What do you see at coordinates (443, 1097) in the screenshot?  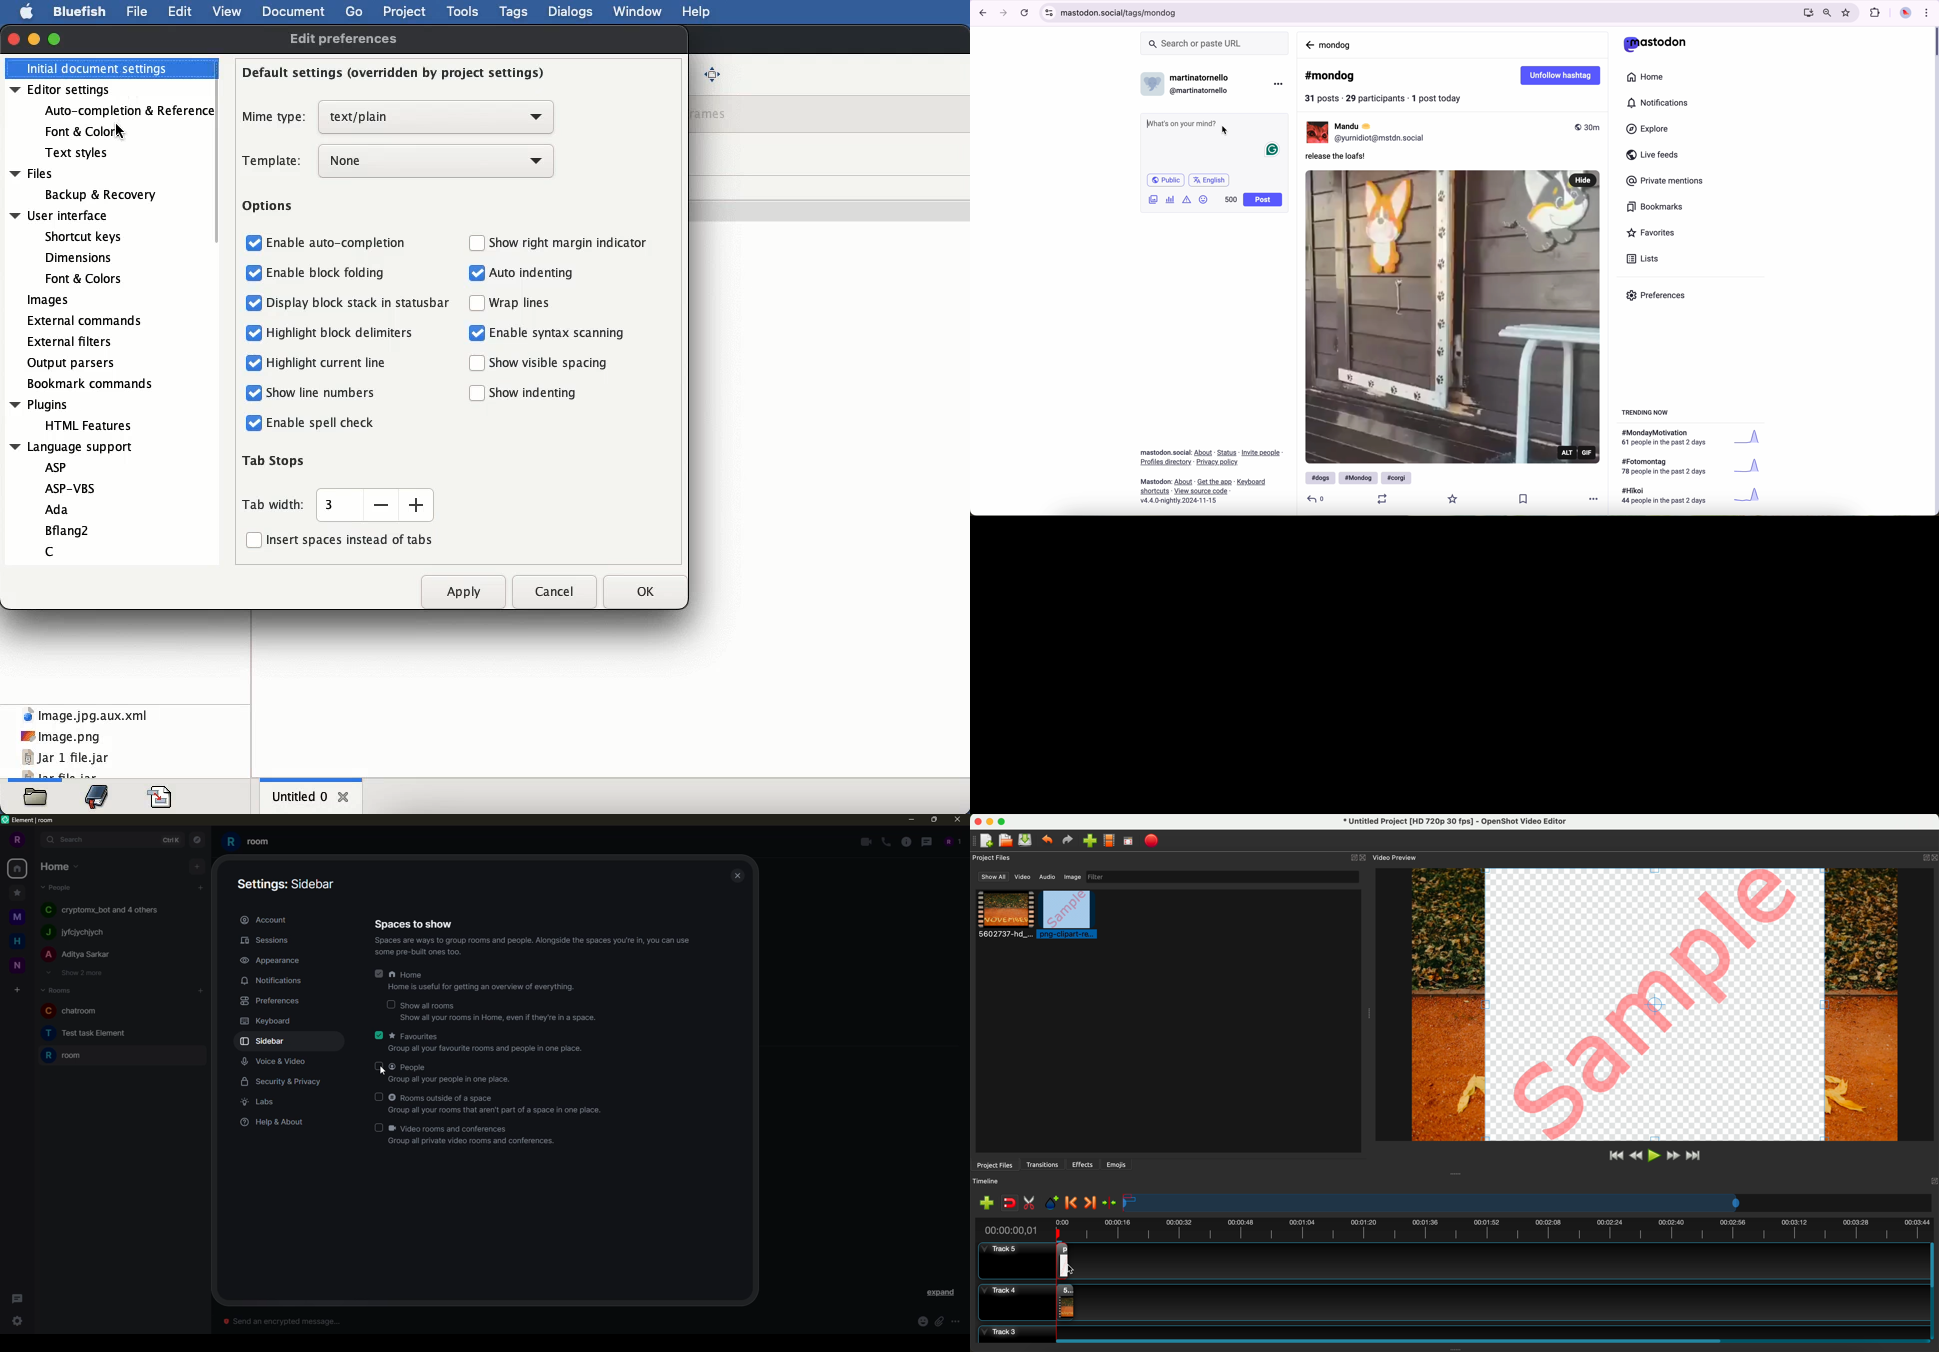 I see `rooms outside of space` at bounding box center [443, 1097].